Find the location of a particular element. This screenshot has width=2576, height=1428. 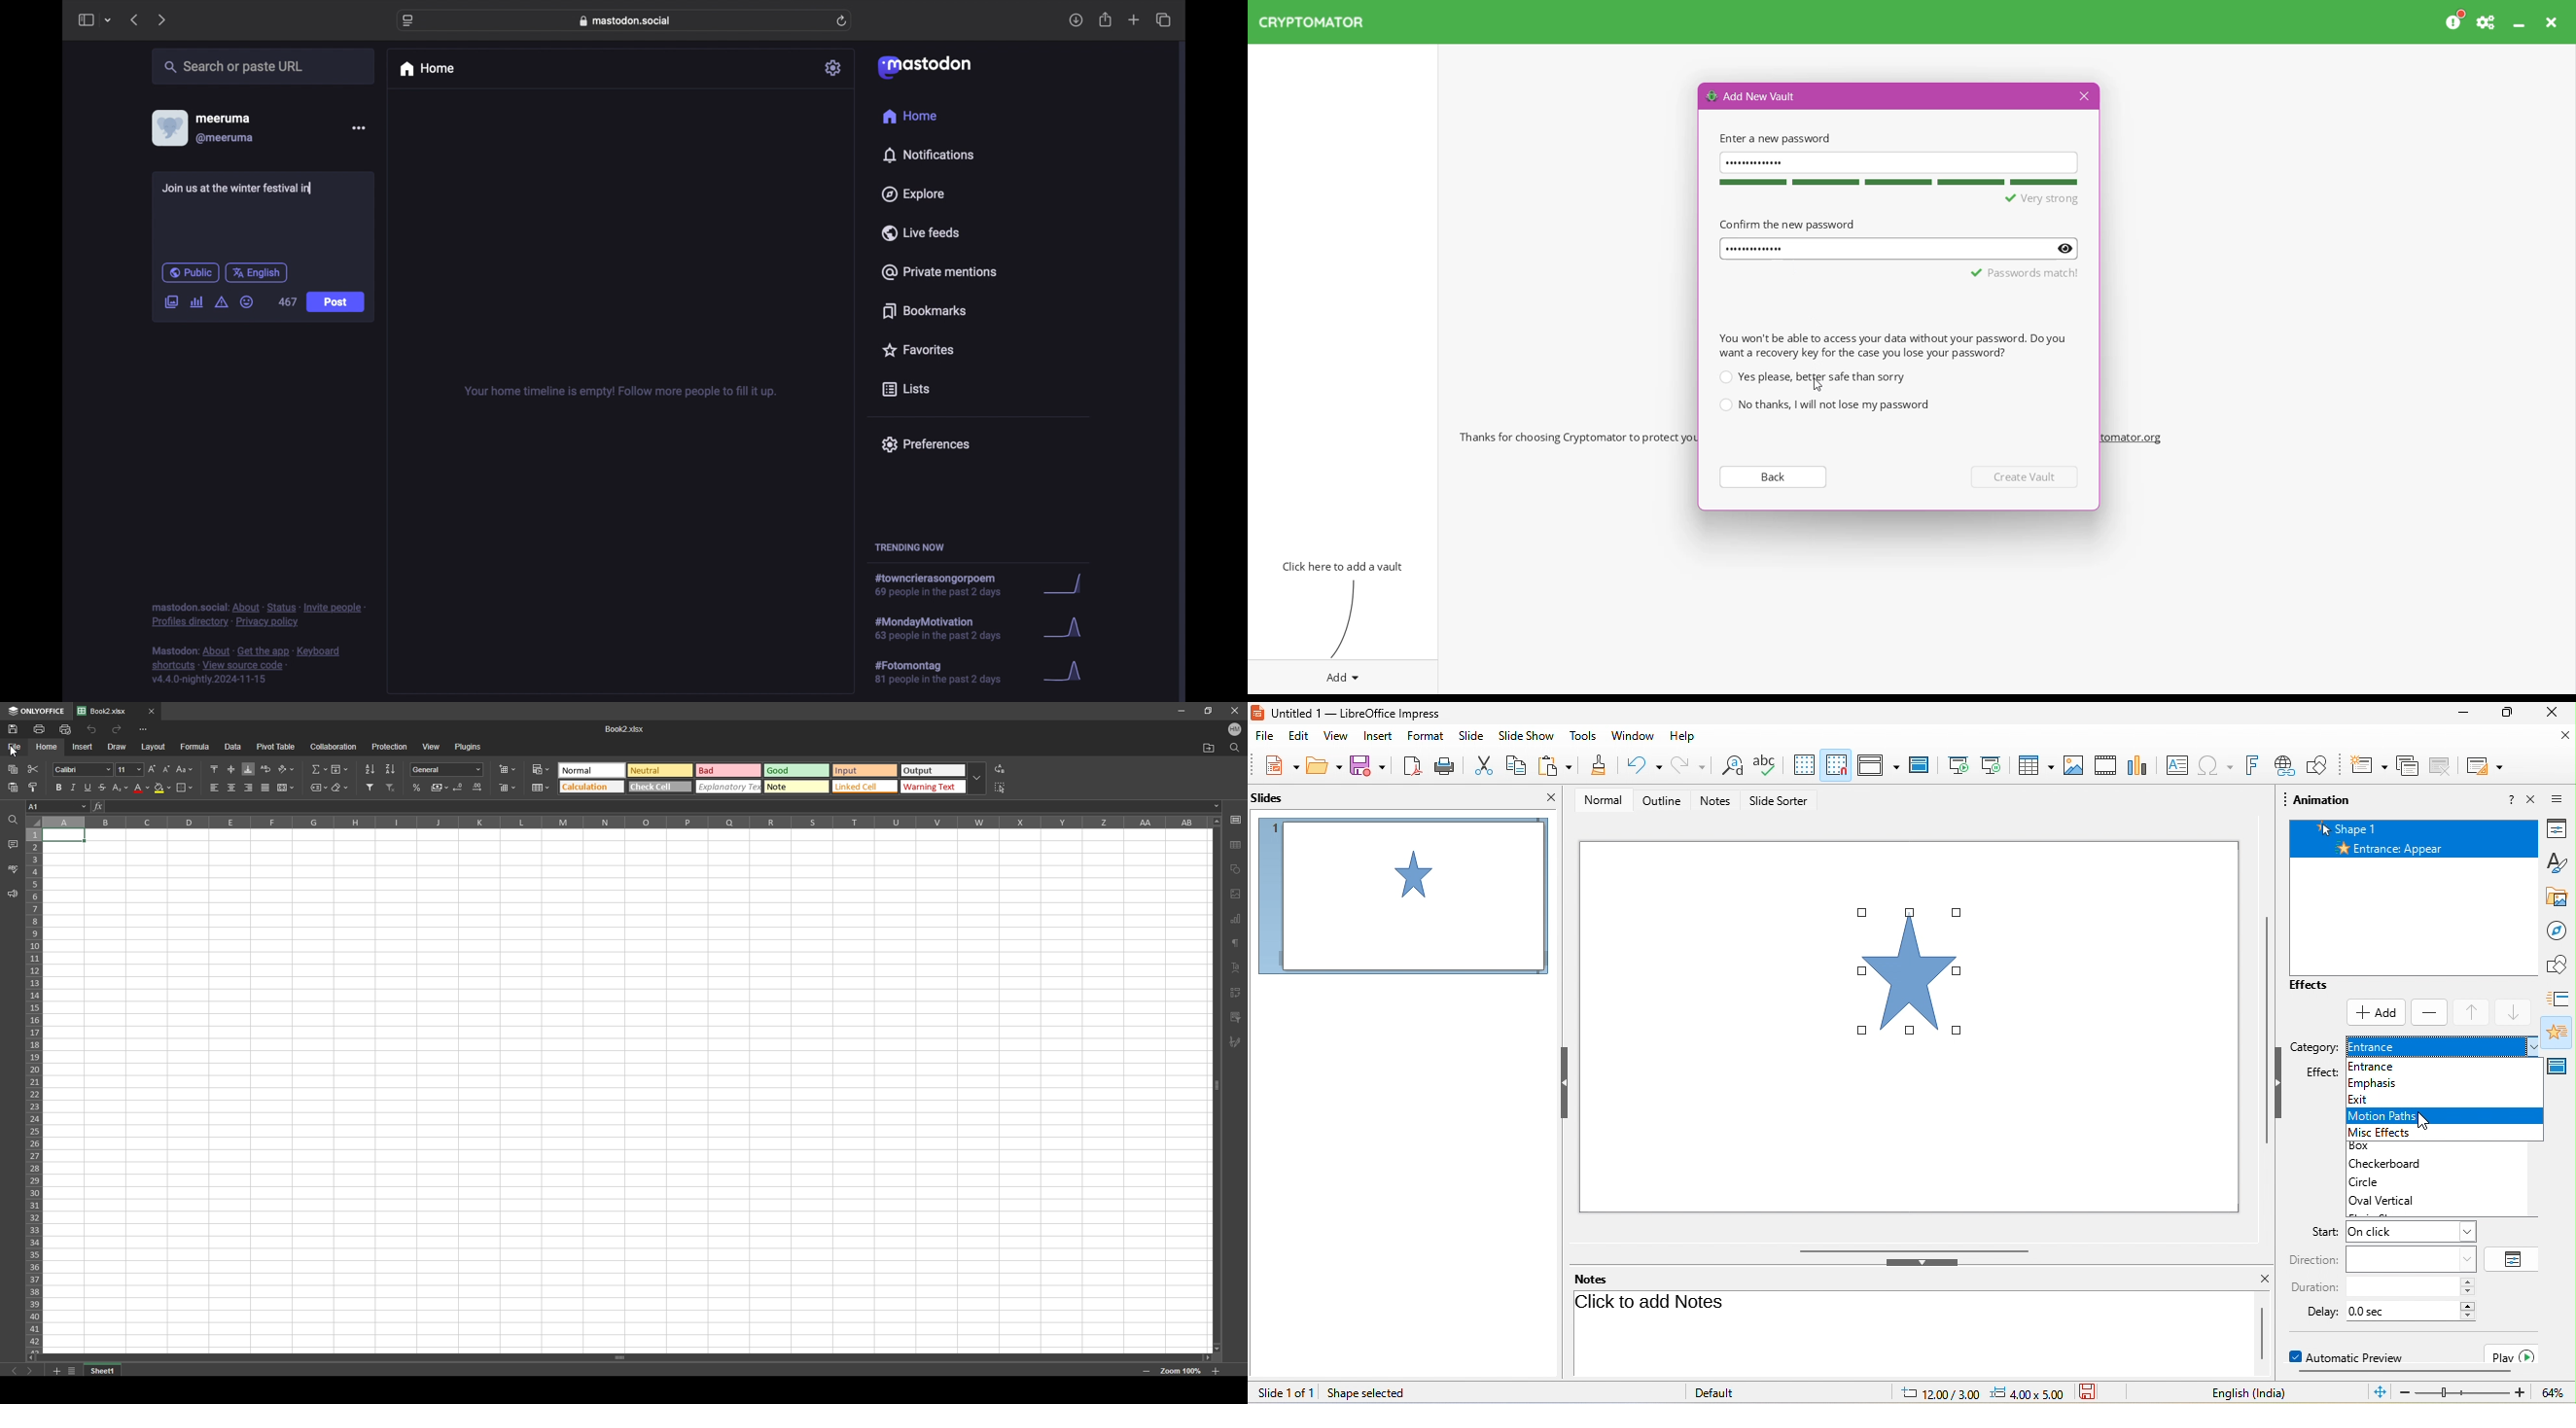

selected diagram is located at coordinates (1918, 975).